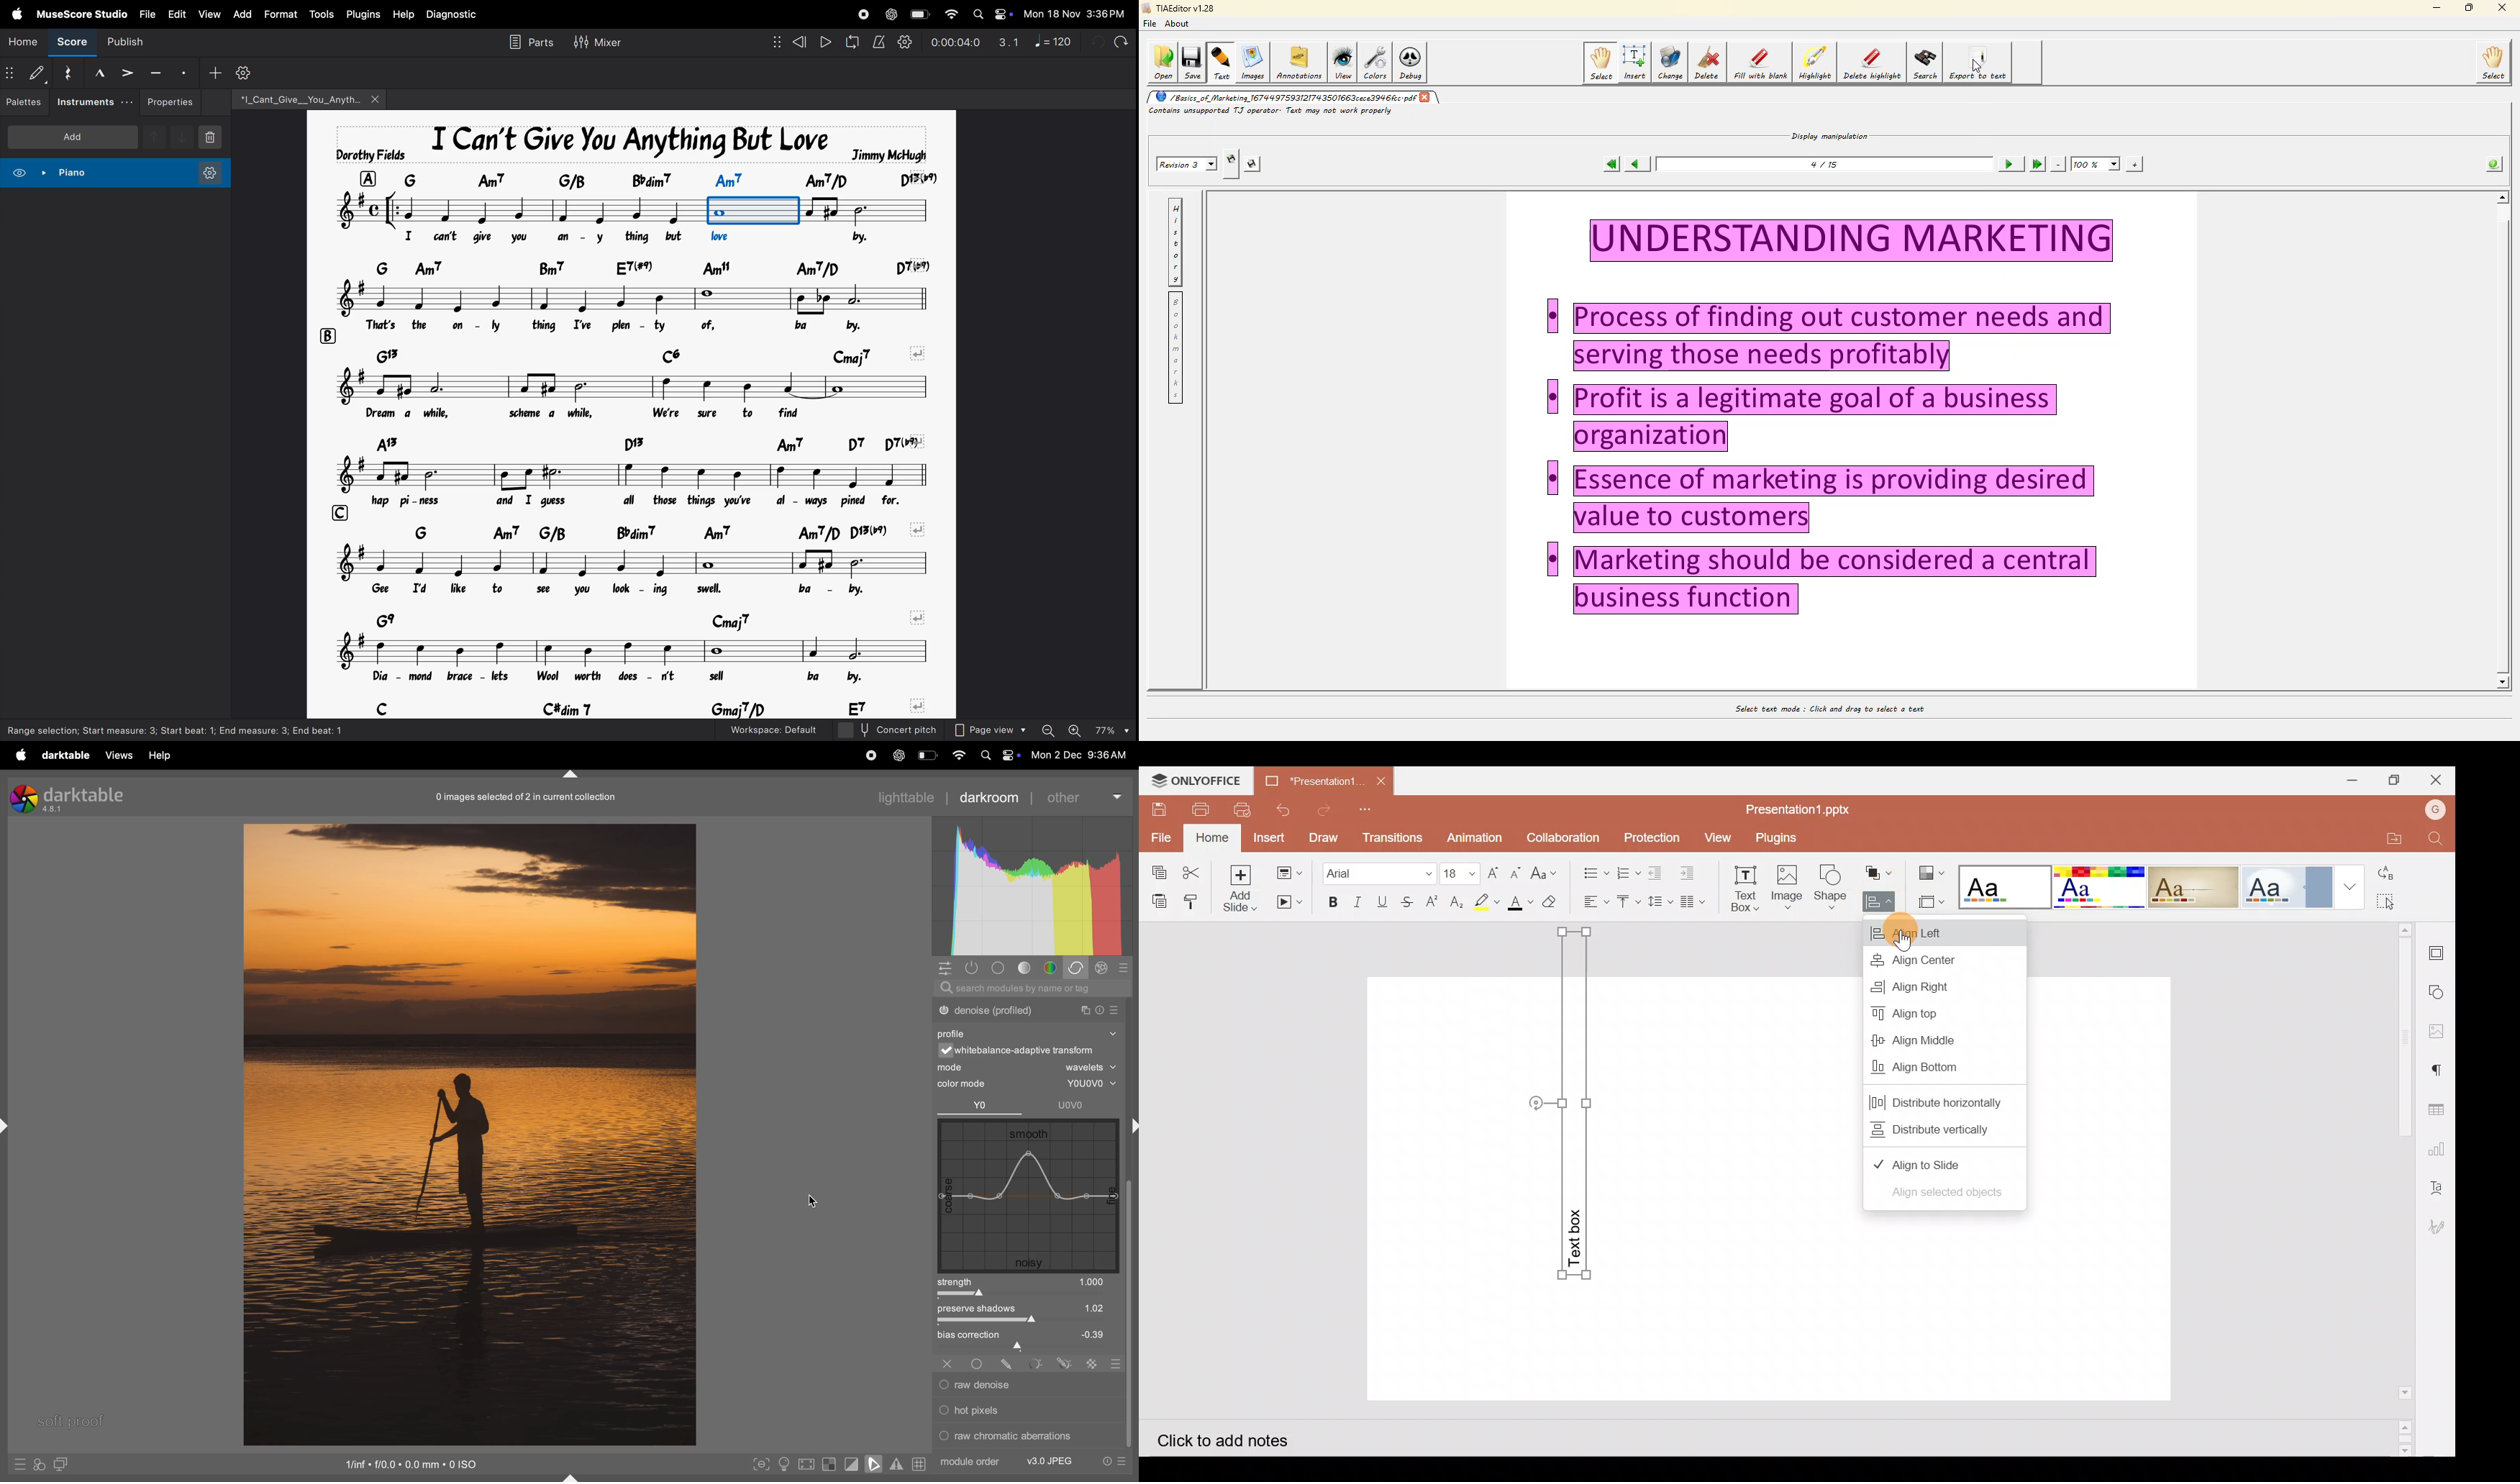 This screenshot has width=2520, height=1484. What do you see at coordinates (1323, 836) in the screenshot?
I see `Draw` at bounding box center [1323, 836].